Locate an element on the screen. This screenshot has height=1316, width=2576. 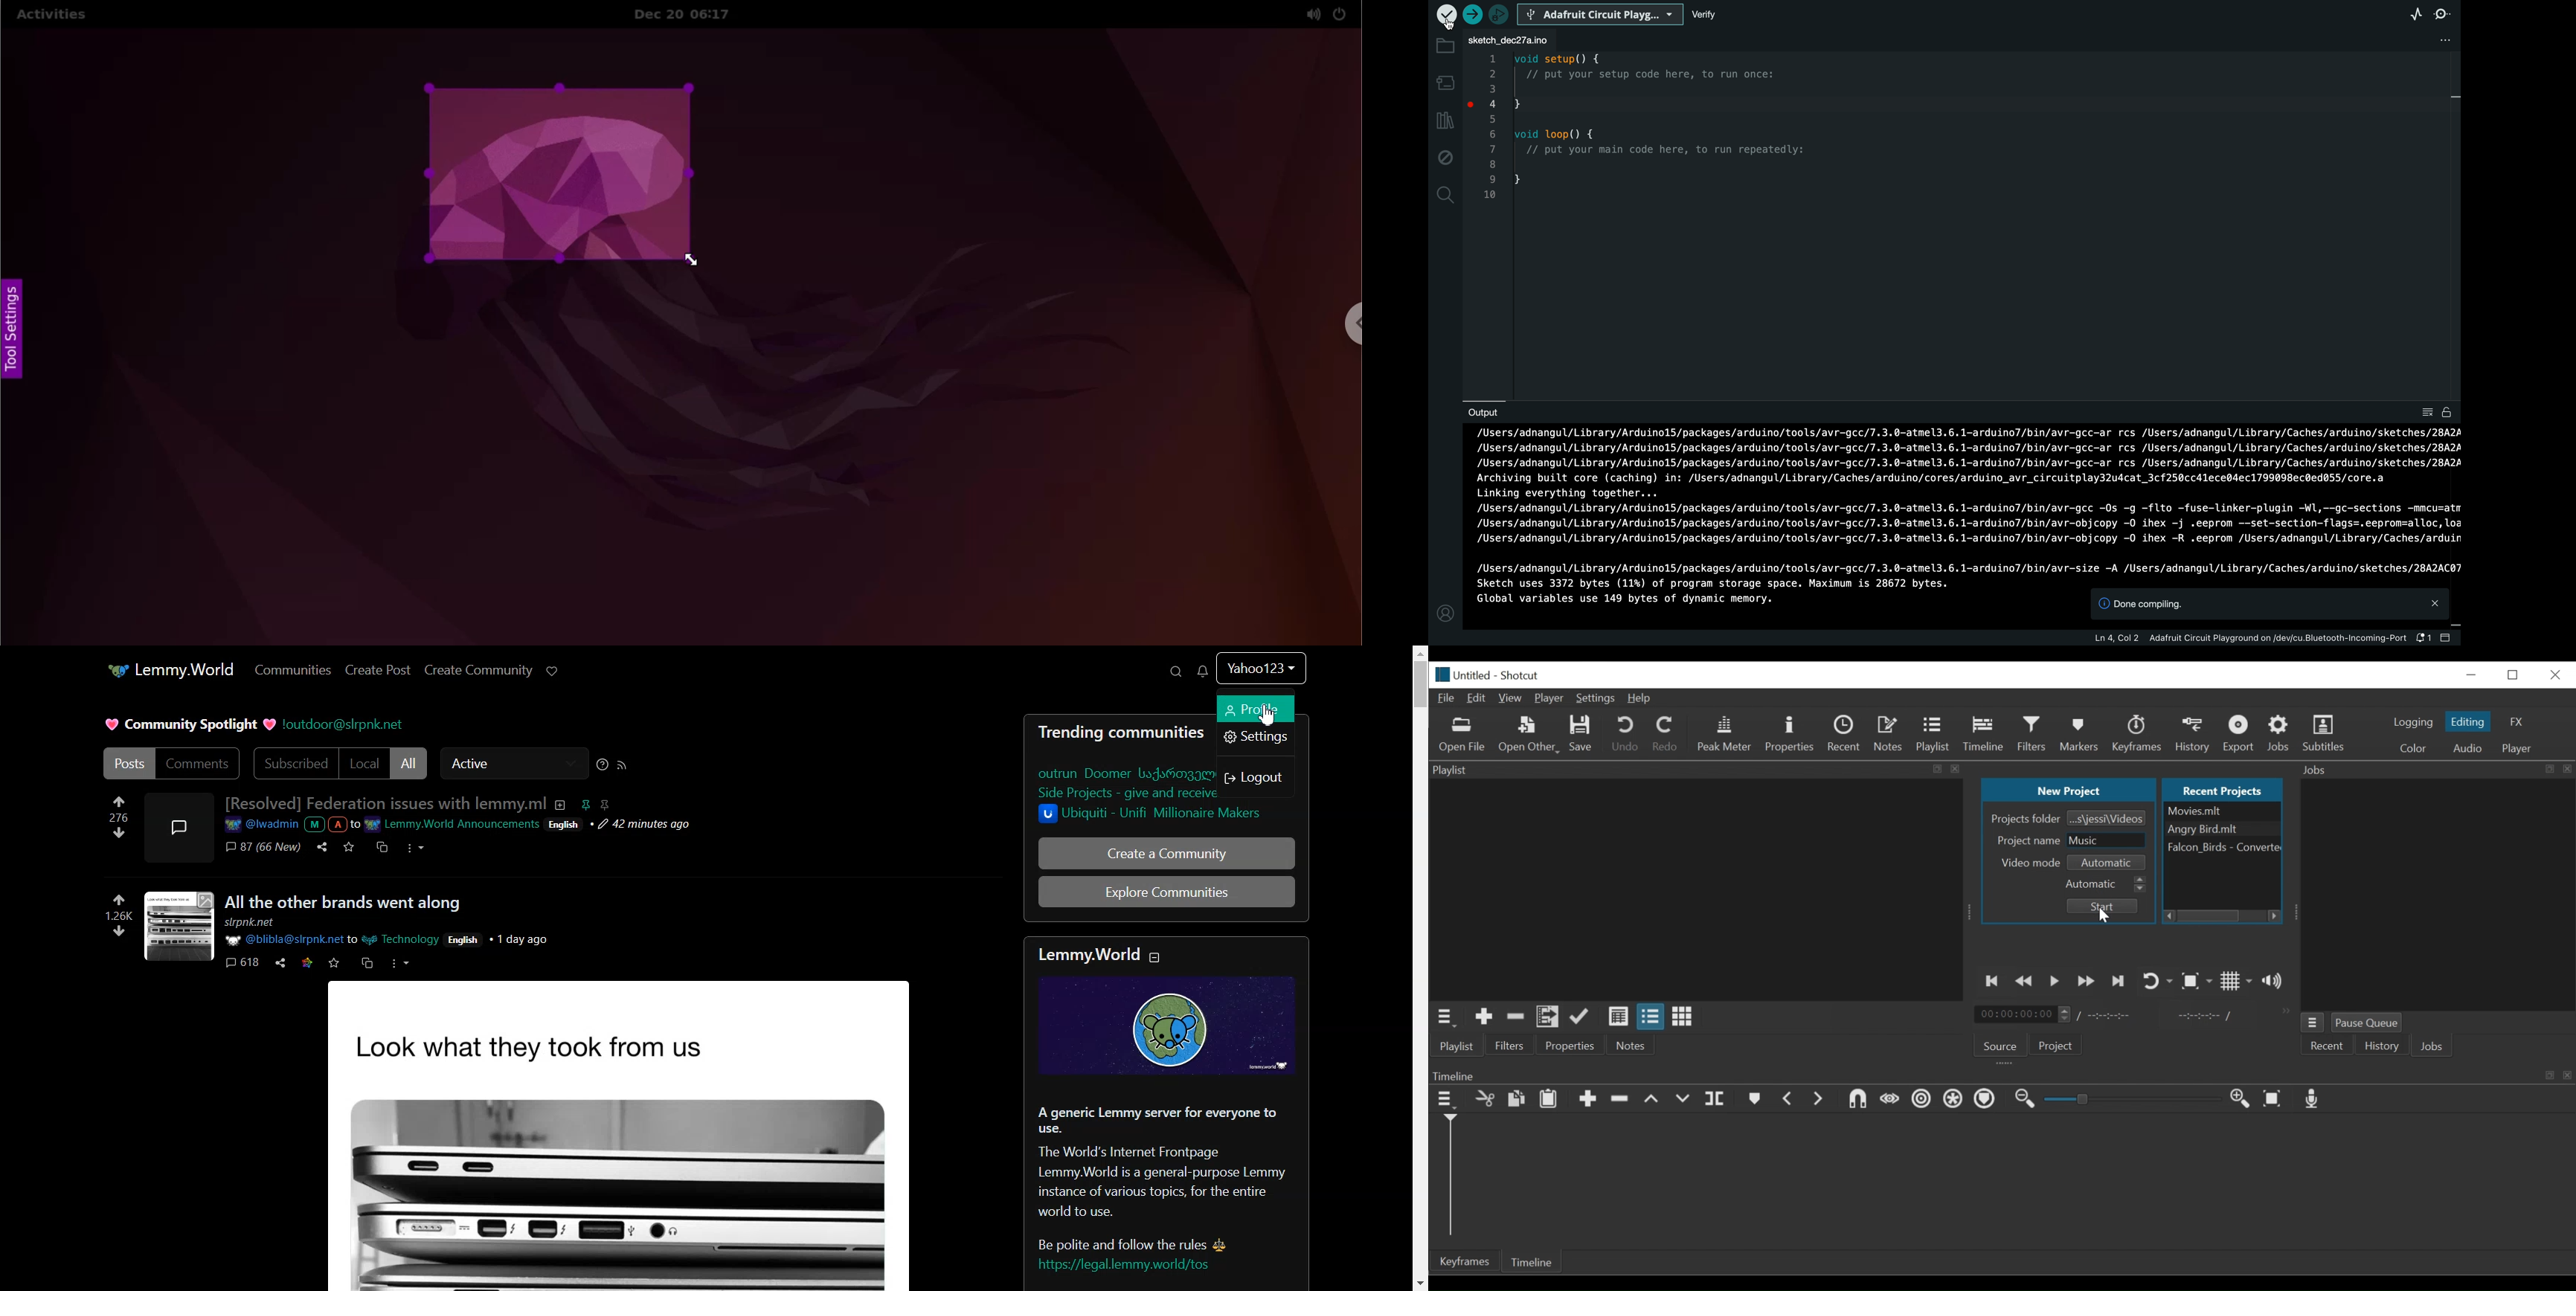
Timeline cursor is located at coordinates (1450, 1177).